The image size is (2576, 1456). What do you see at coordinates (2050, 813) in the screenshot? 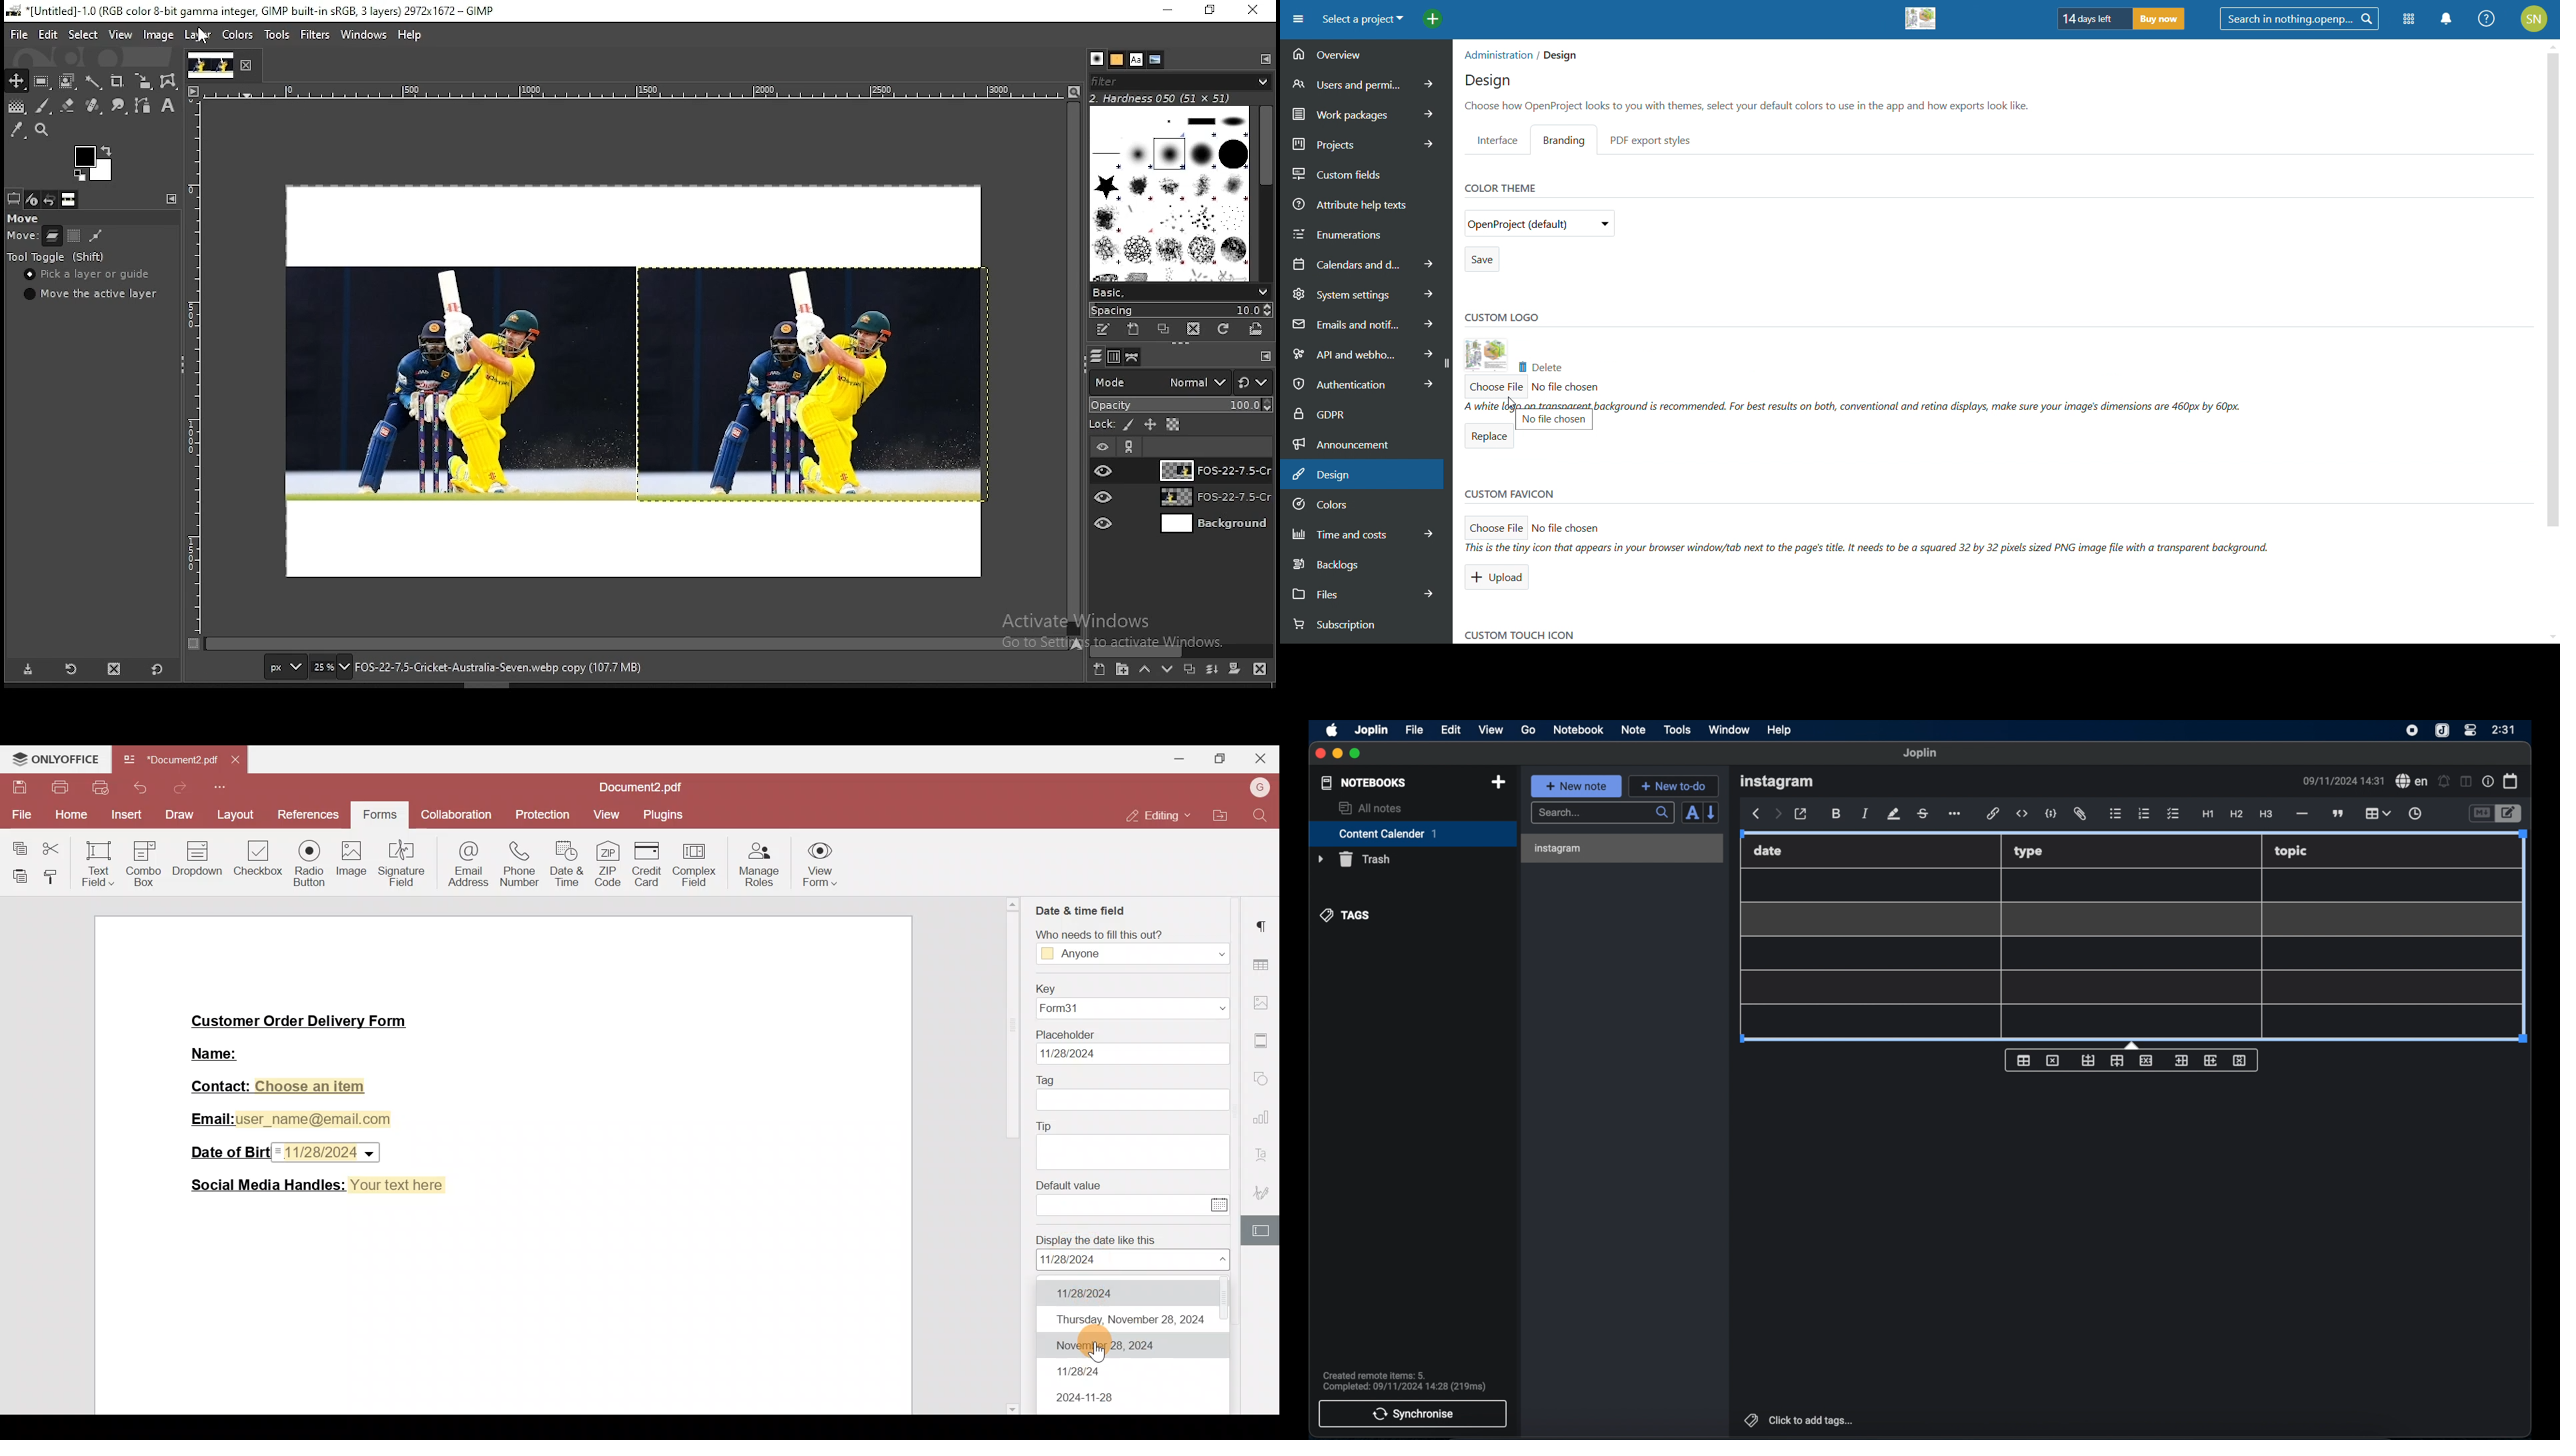
I see `code` at bounding box center [2050, 813].